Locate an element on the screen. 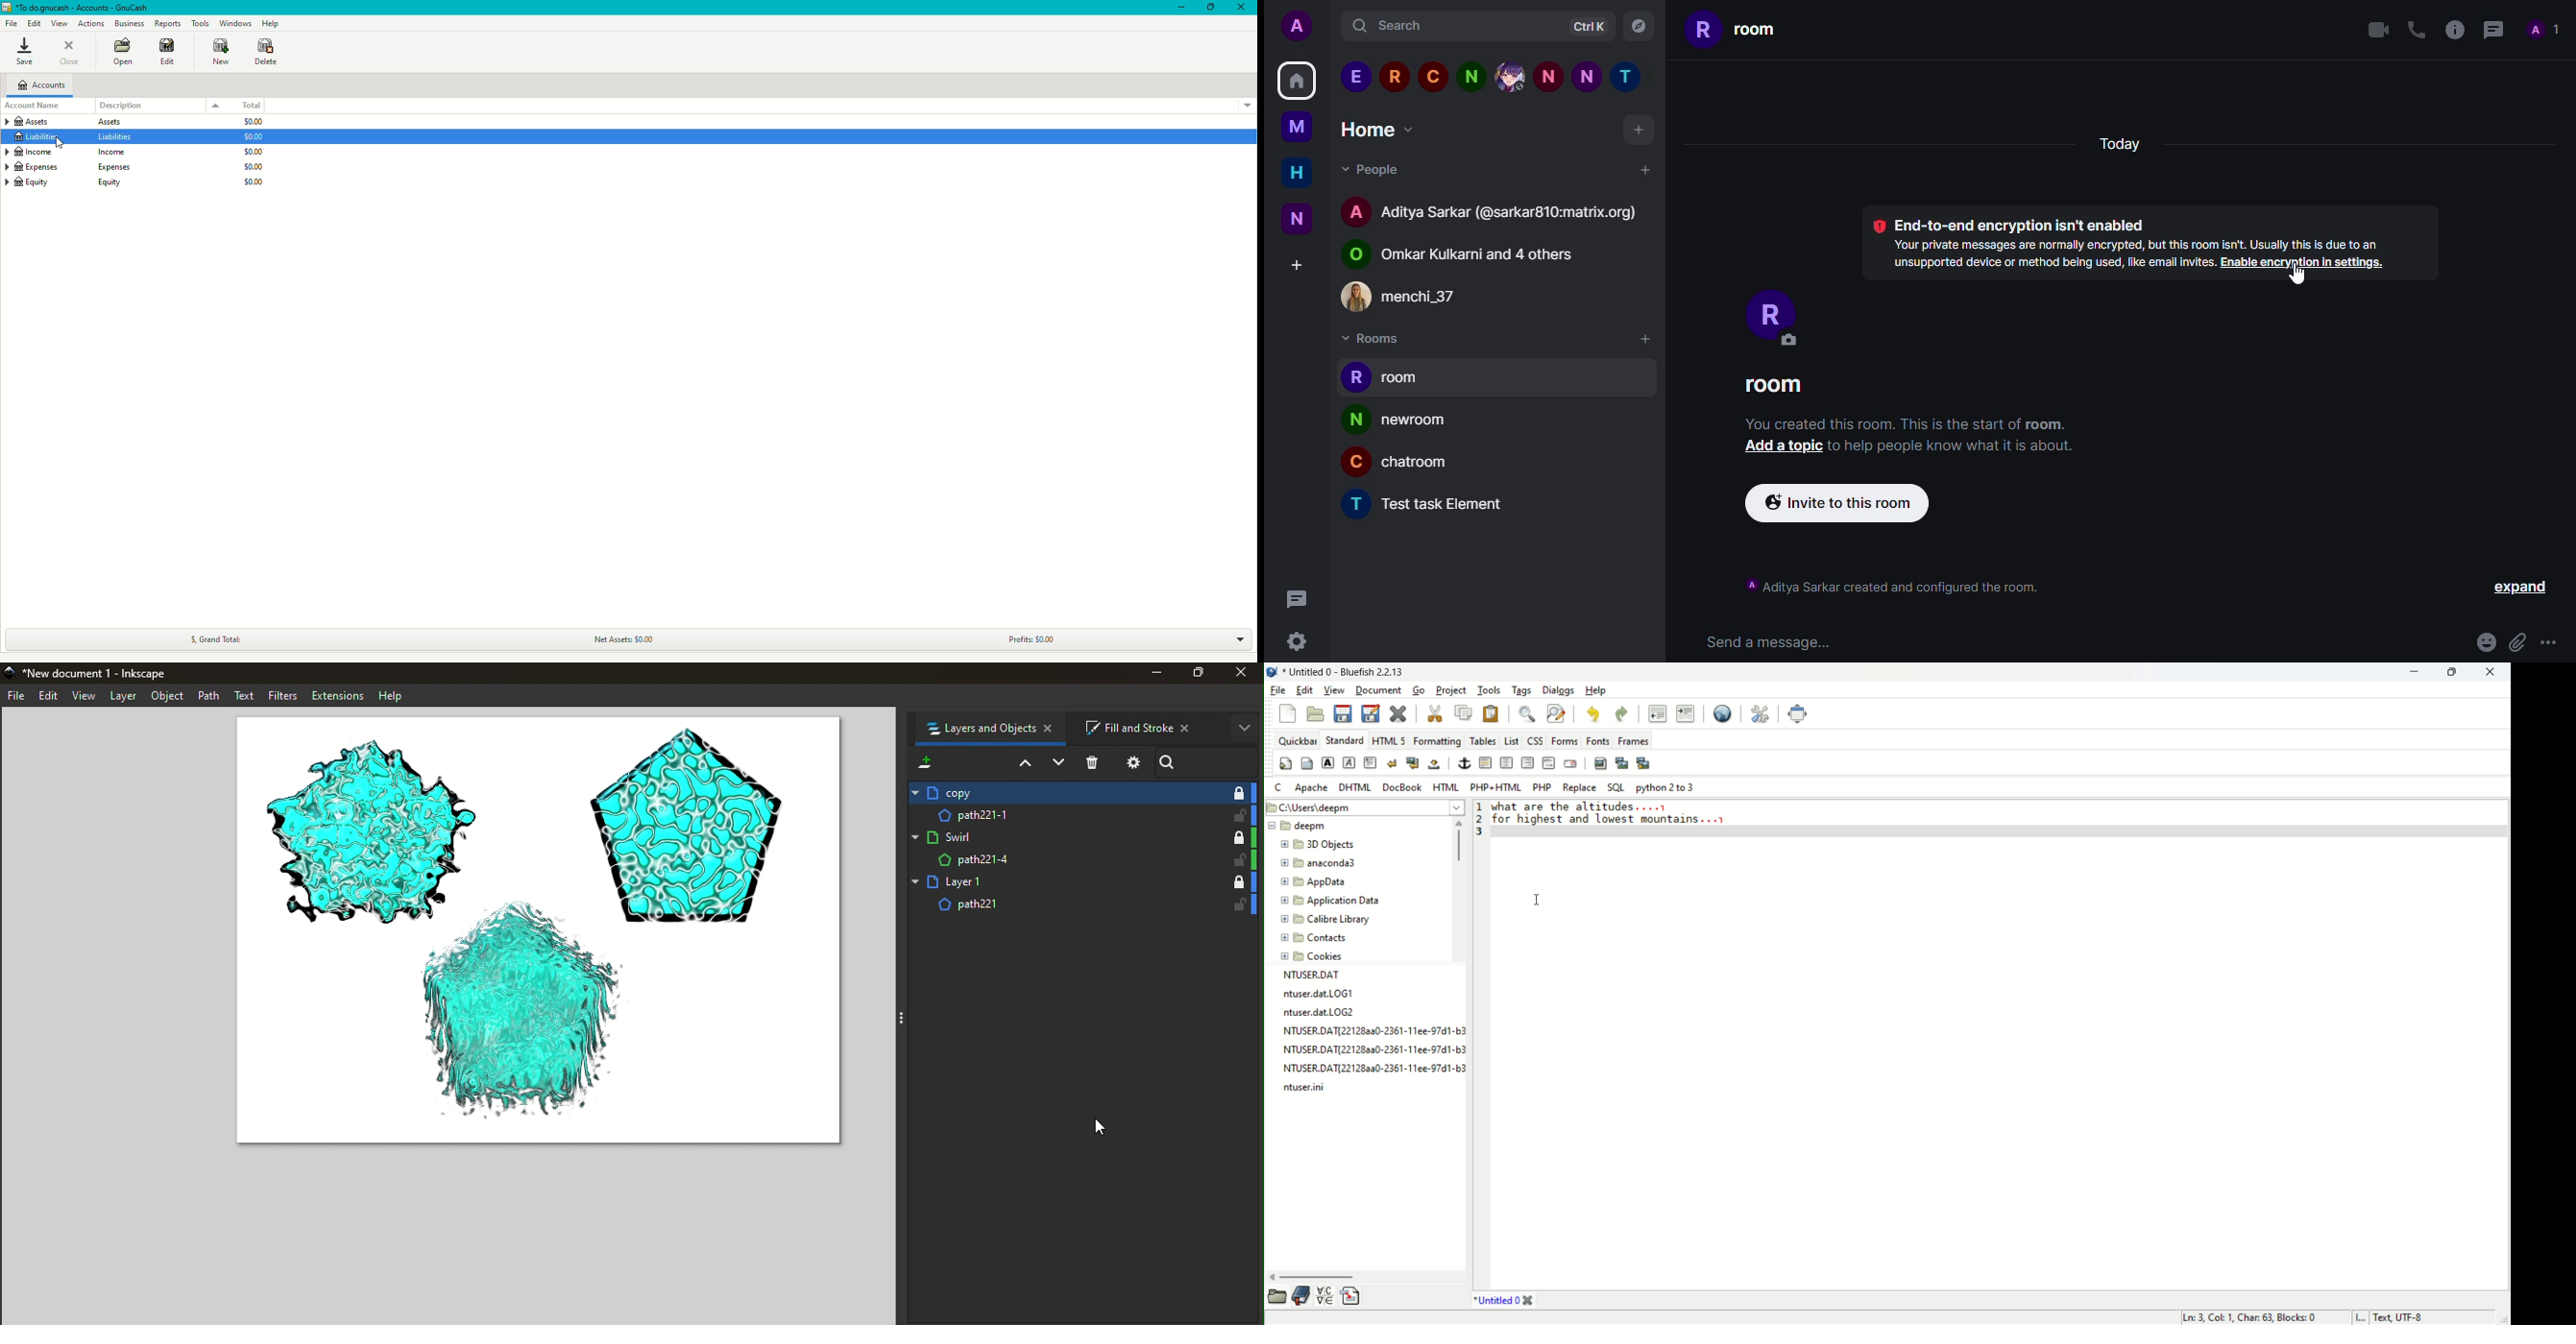 The width and height of the screenshot is (2576, 1344). voice call is located at coordinates (2414, 29).